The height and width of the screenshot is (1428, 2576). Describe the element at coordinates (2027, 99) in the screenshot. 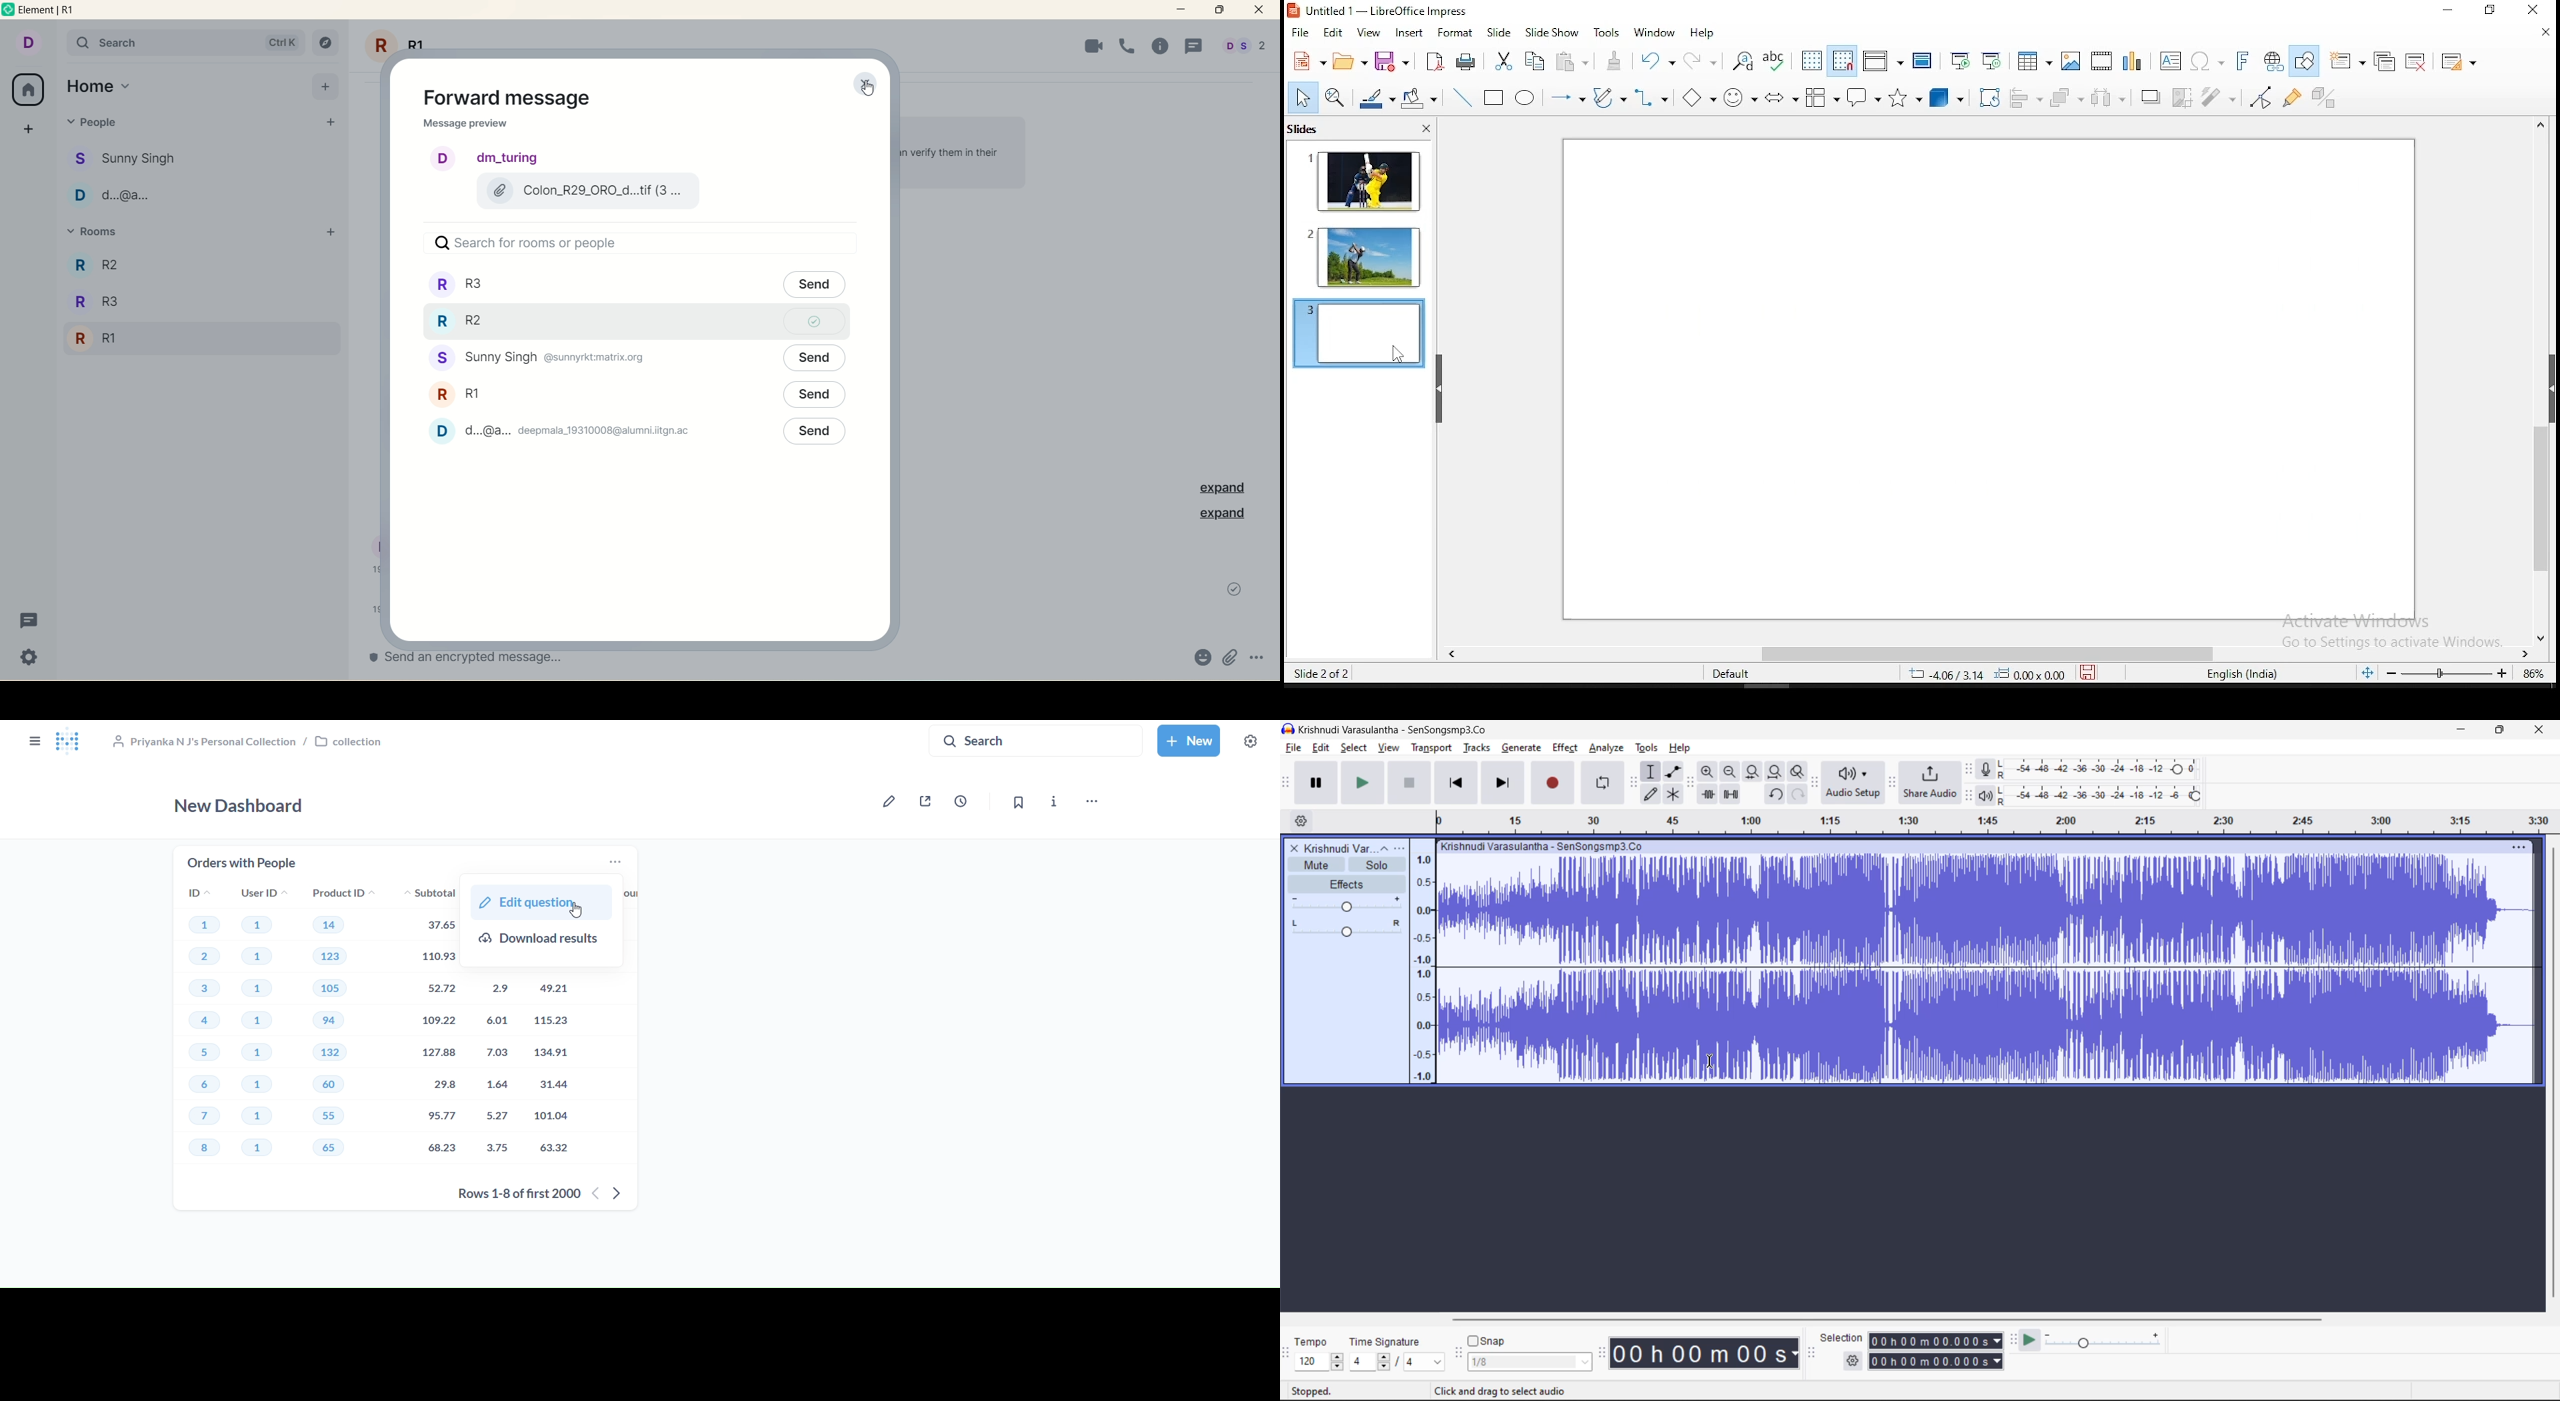

I see `align objects` at that location.